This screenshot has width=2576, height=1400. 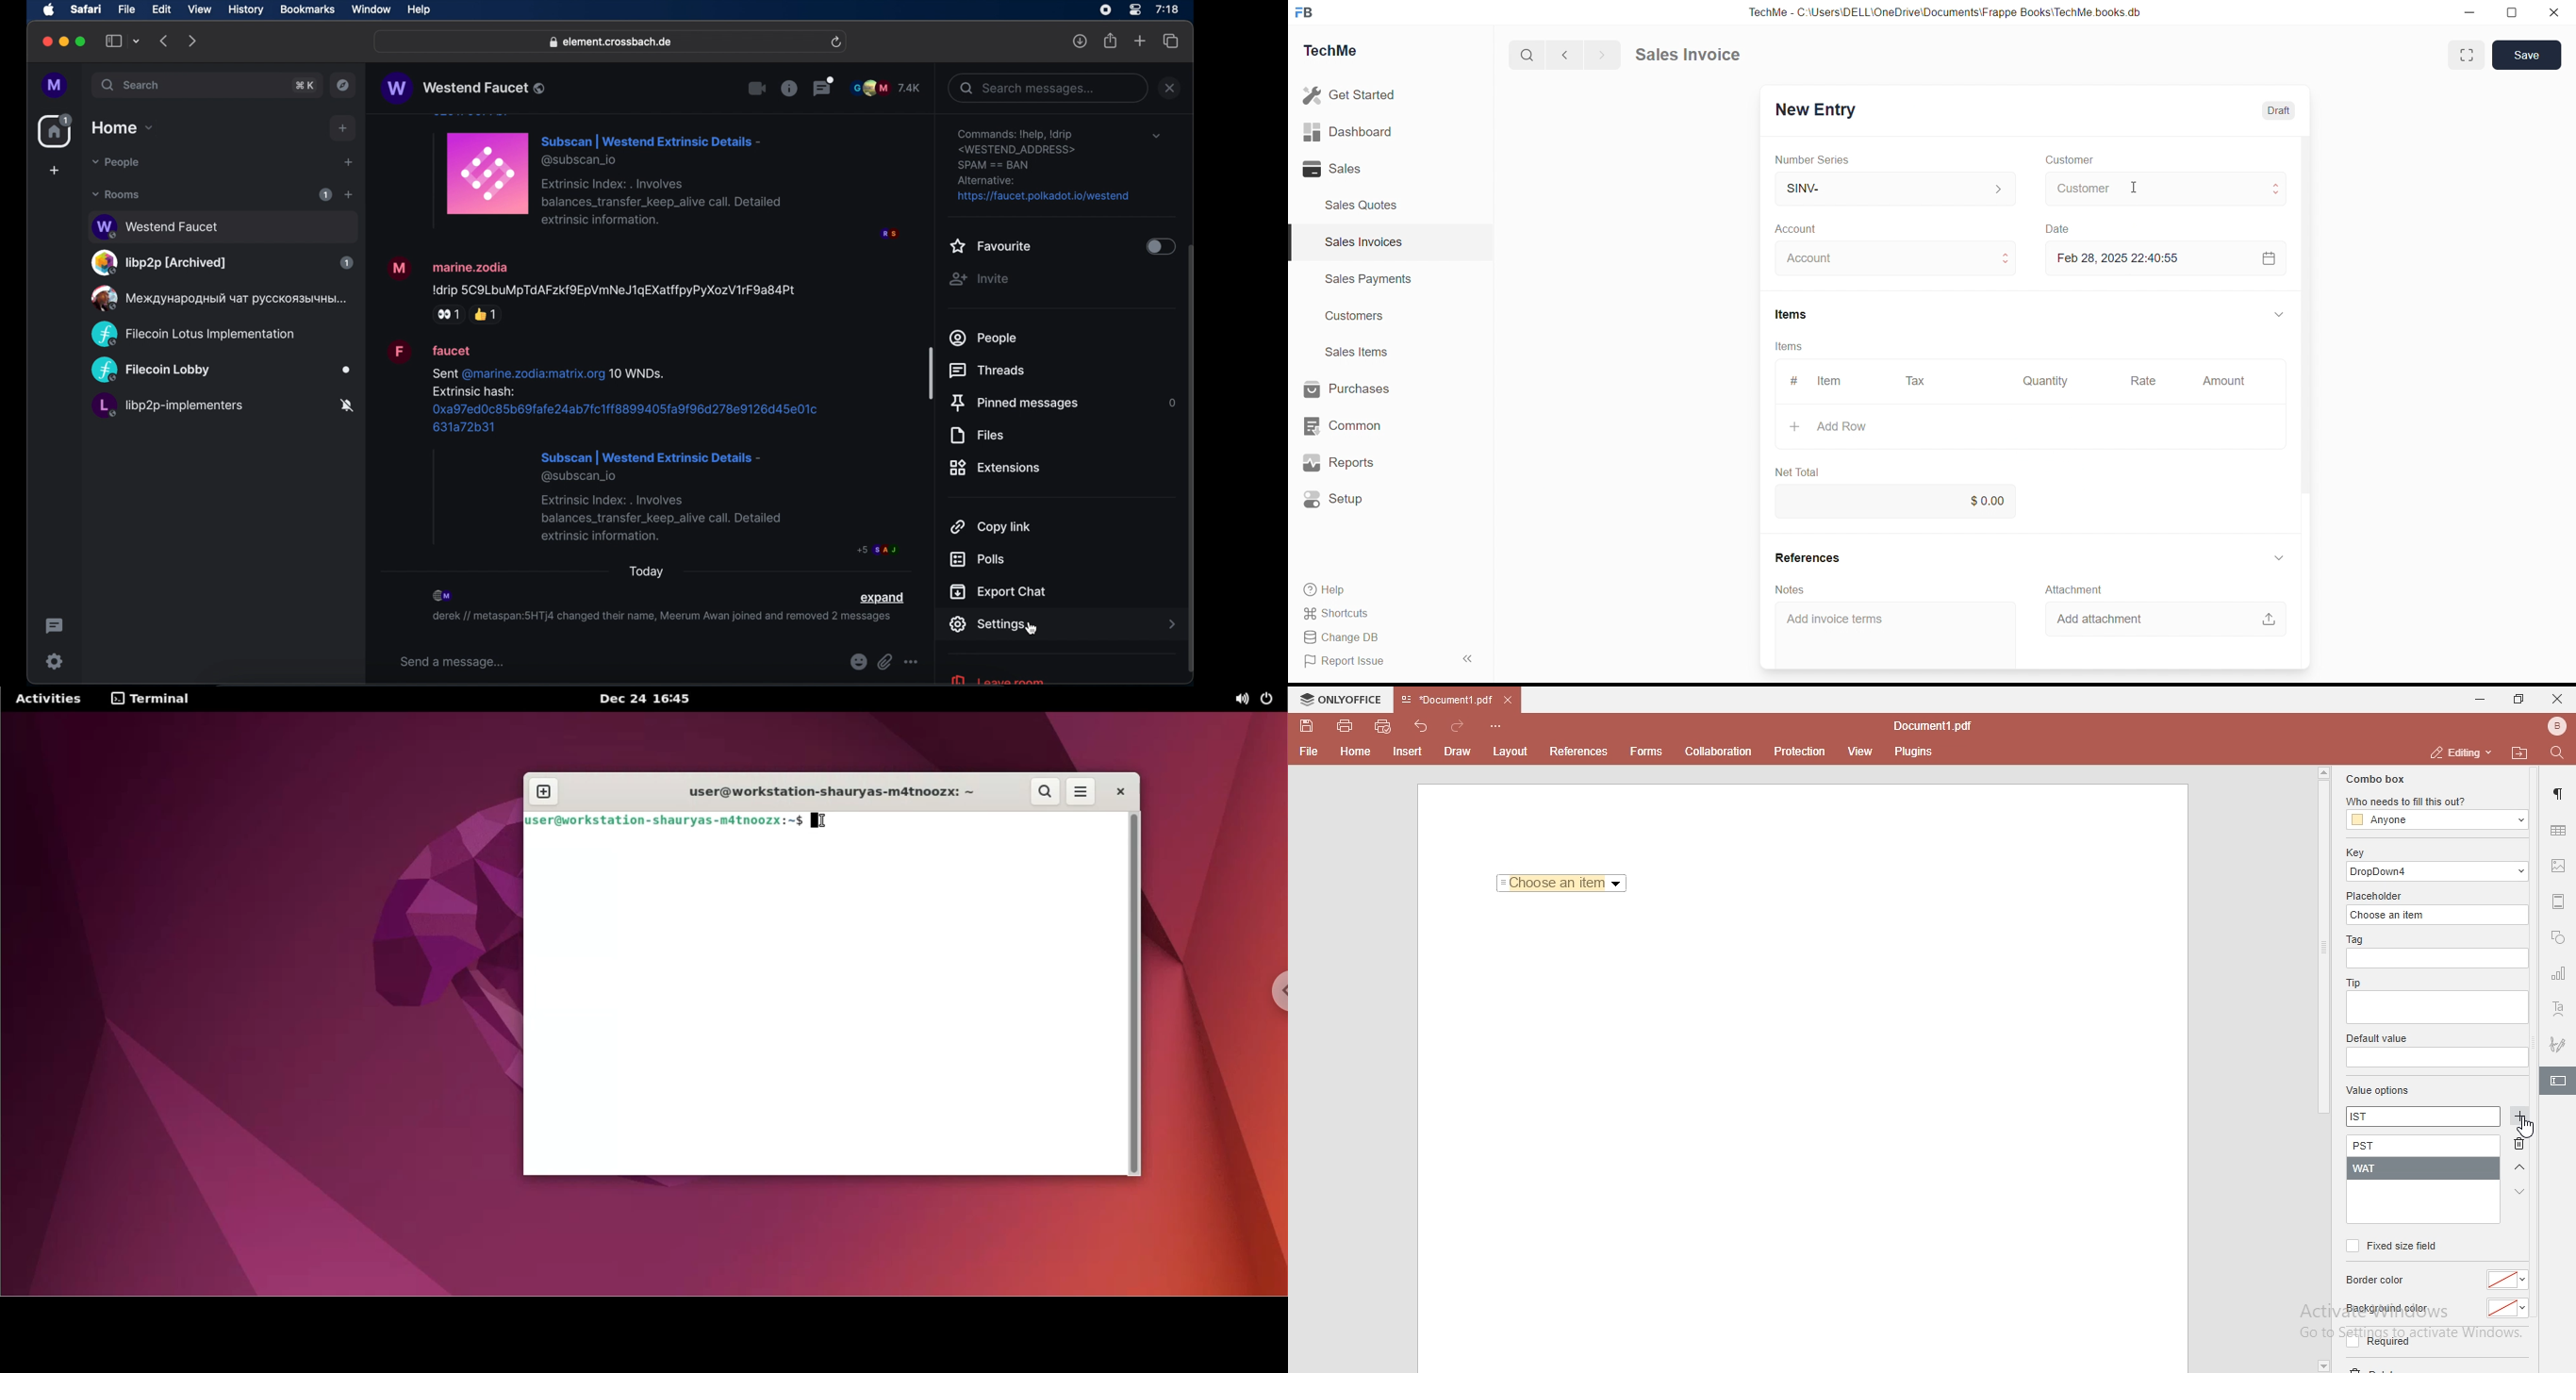 I want to click on thread activity, so click(x=55, y=626).